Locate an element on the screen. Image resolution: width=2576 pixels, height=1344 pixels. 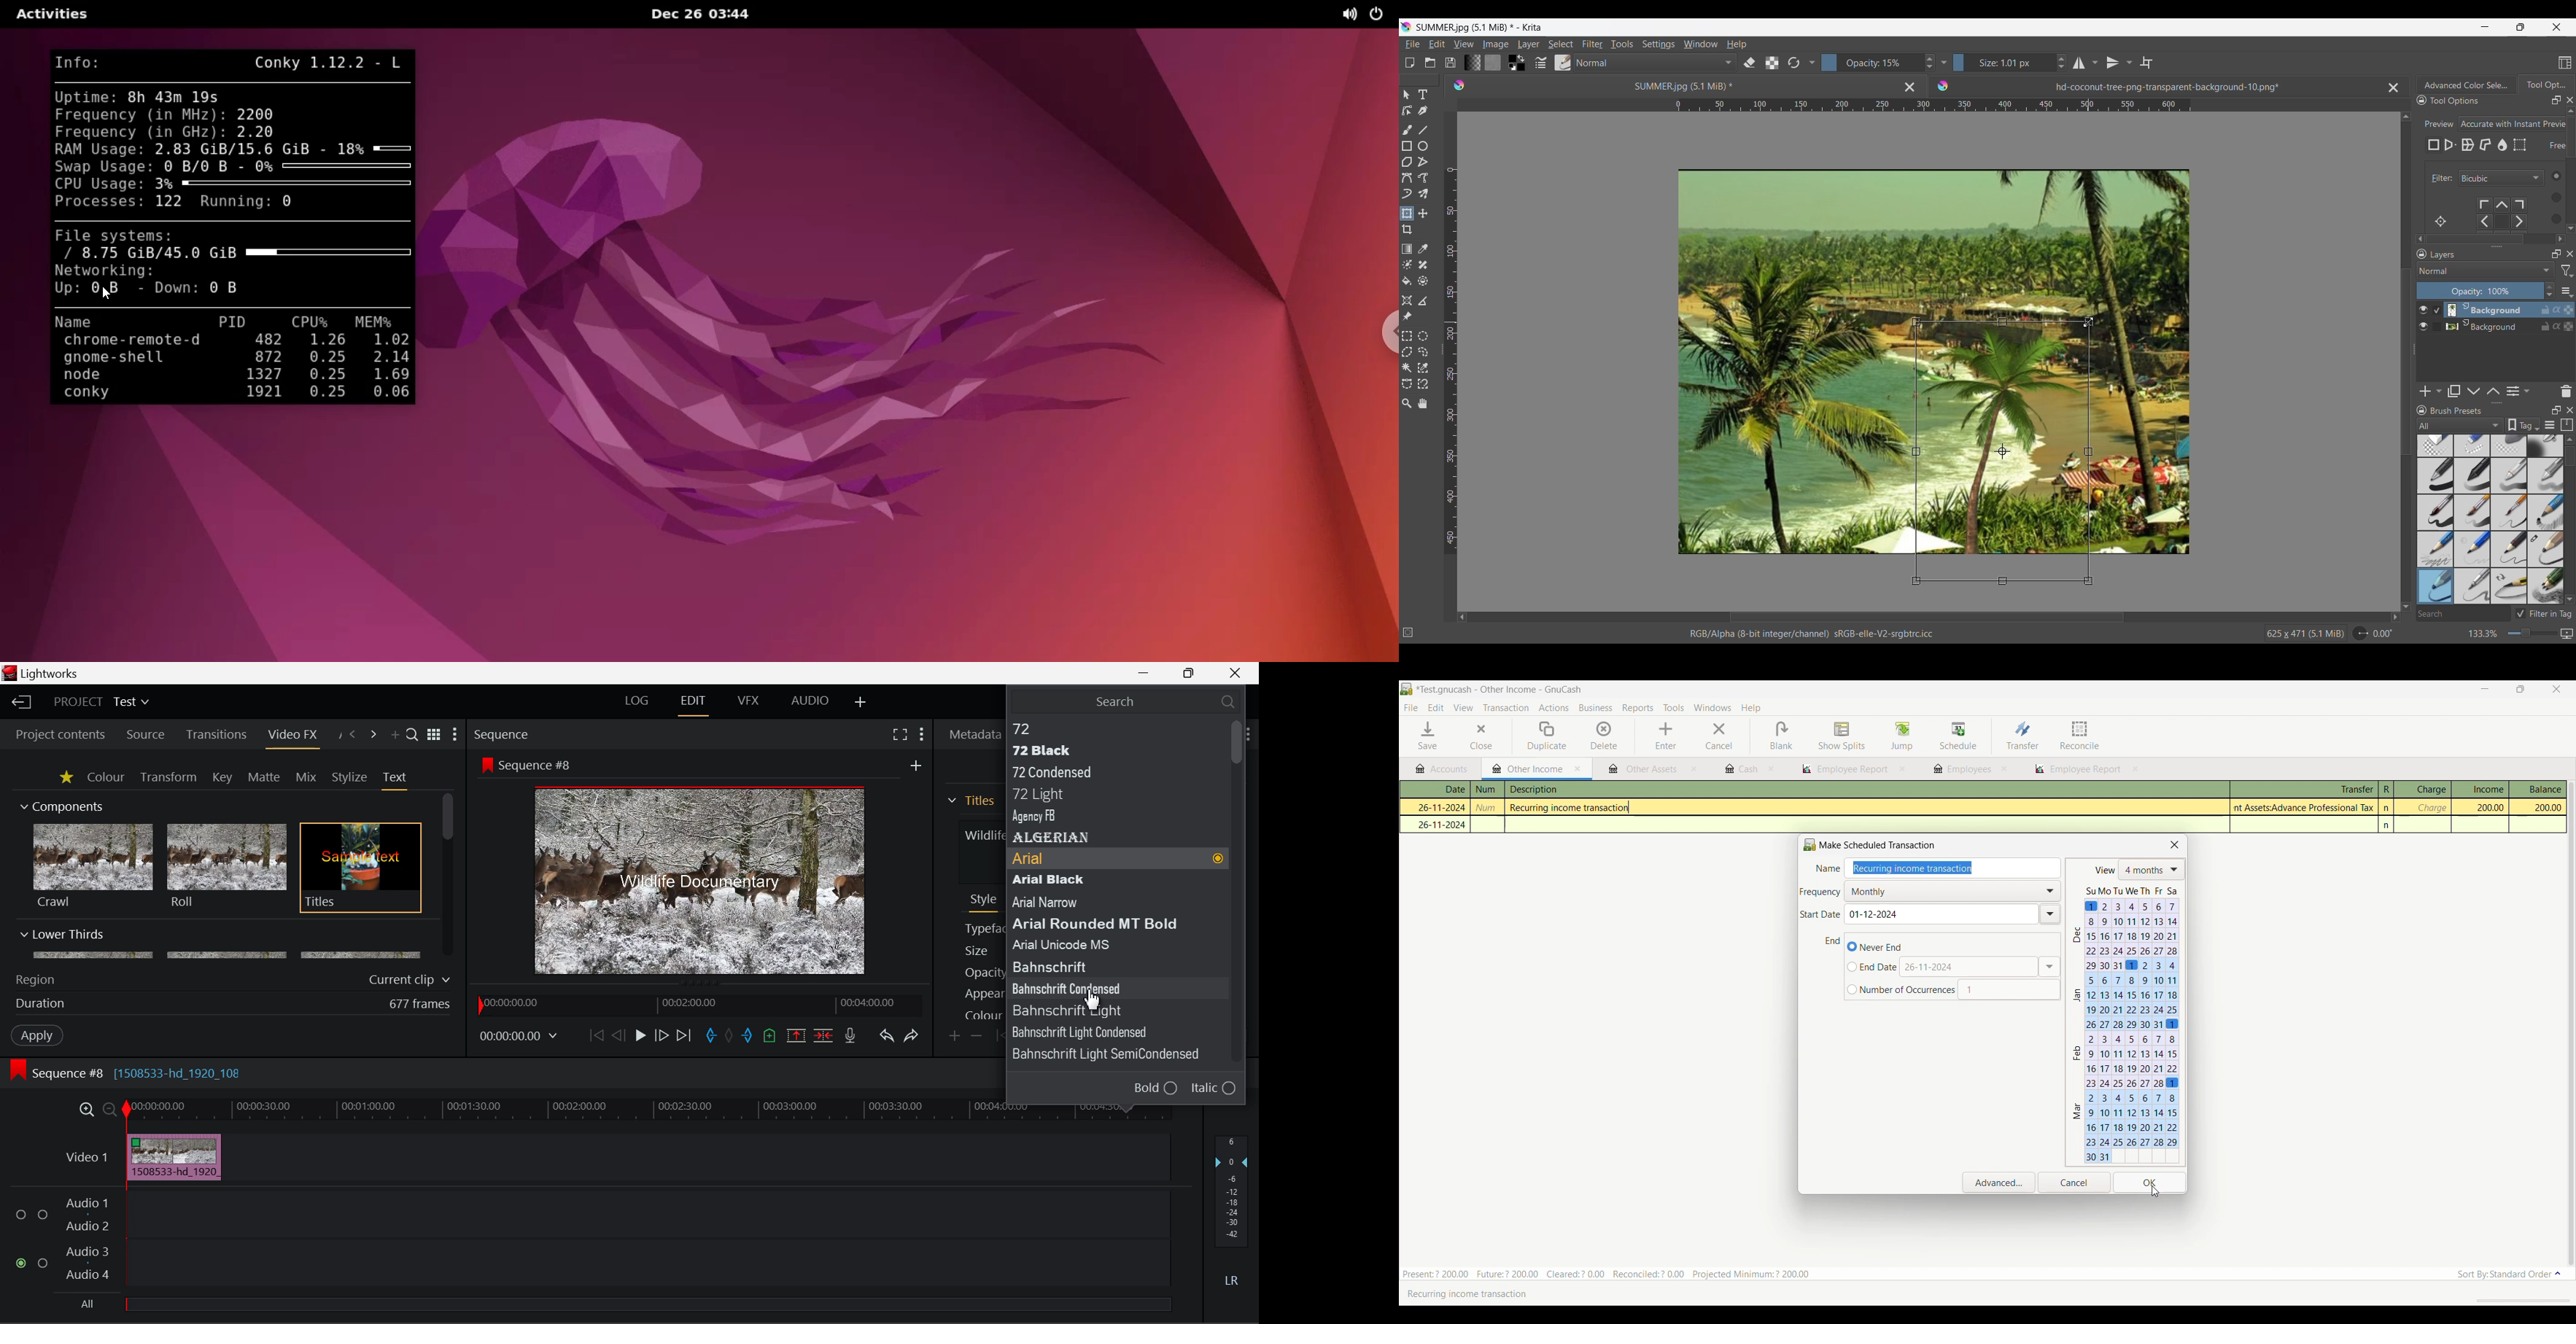
LOG Layout is located at coordinates (637, 700).